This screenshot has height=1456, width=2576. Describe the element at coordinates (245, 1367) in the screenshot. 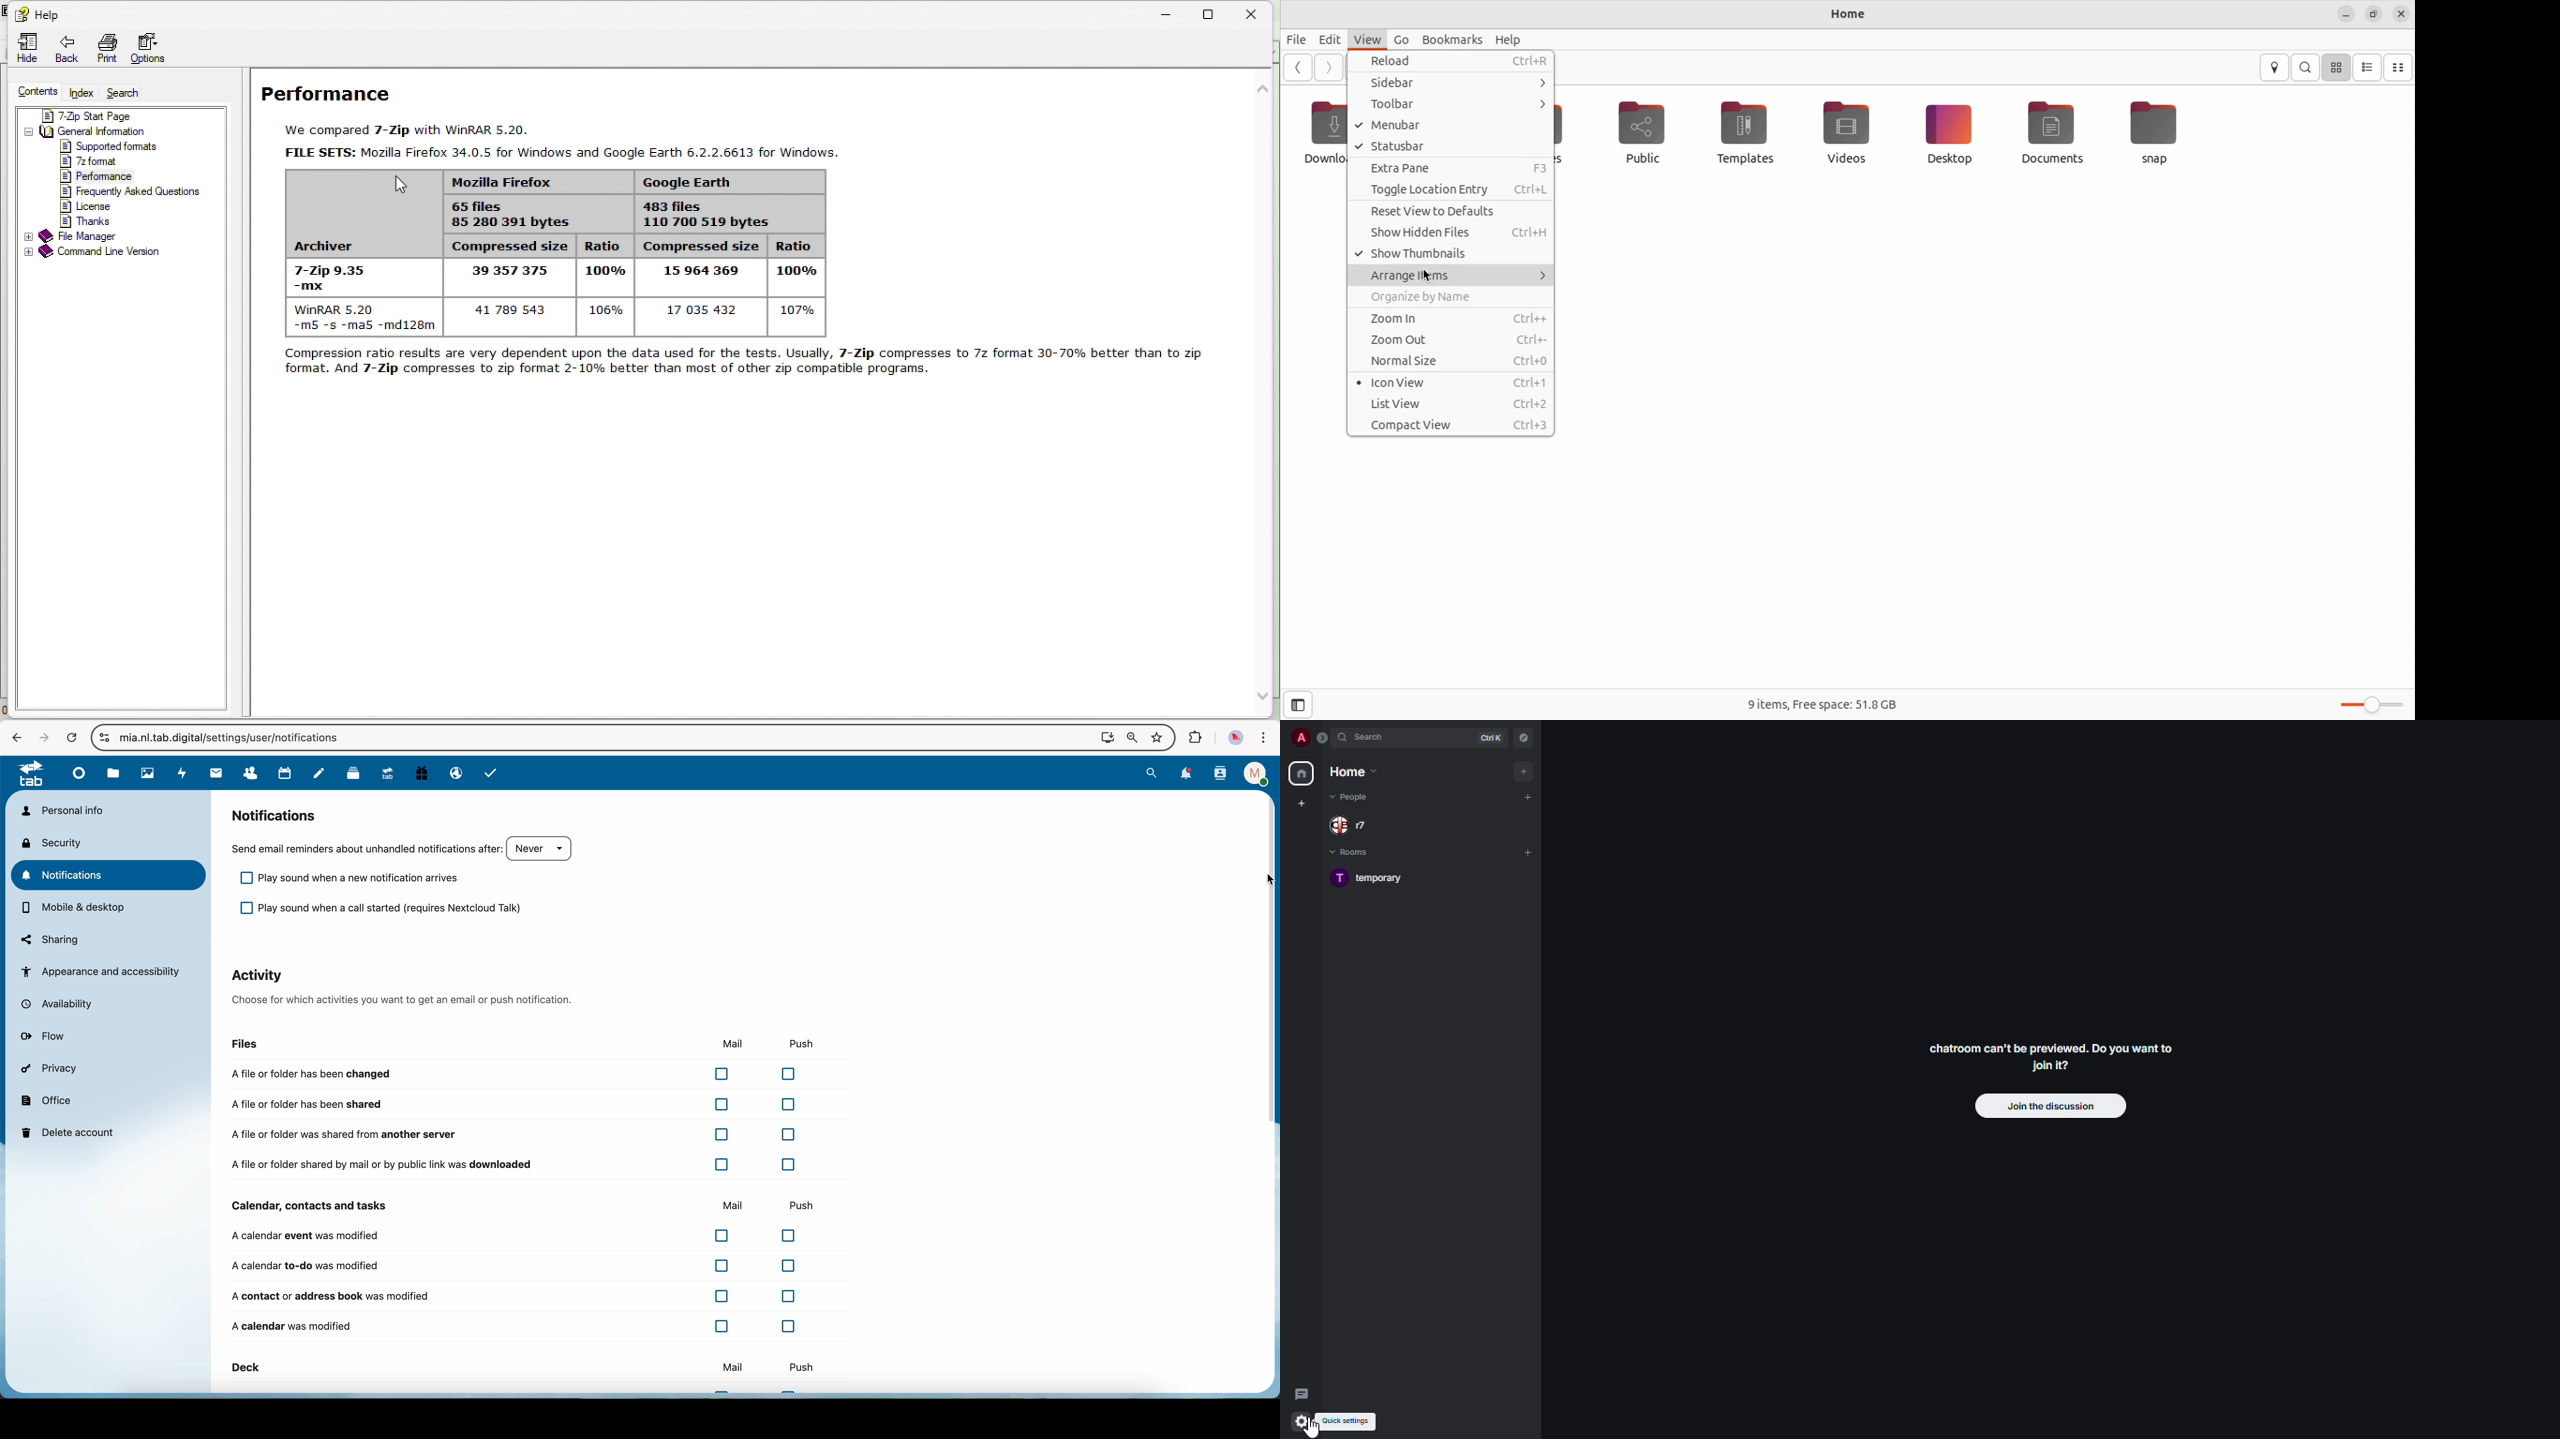

I see `deck` at that location.